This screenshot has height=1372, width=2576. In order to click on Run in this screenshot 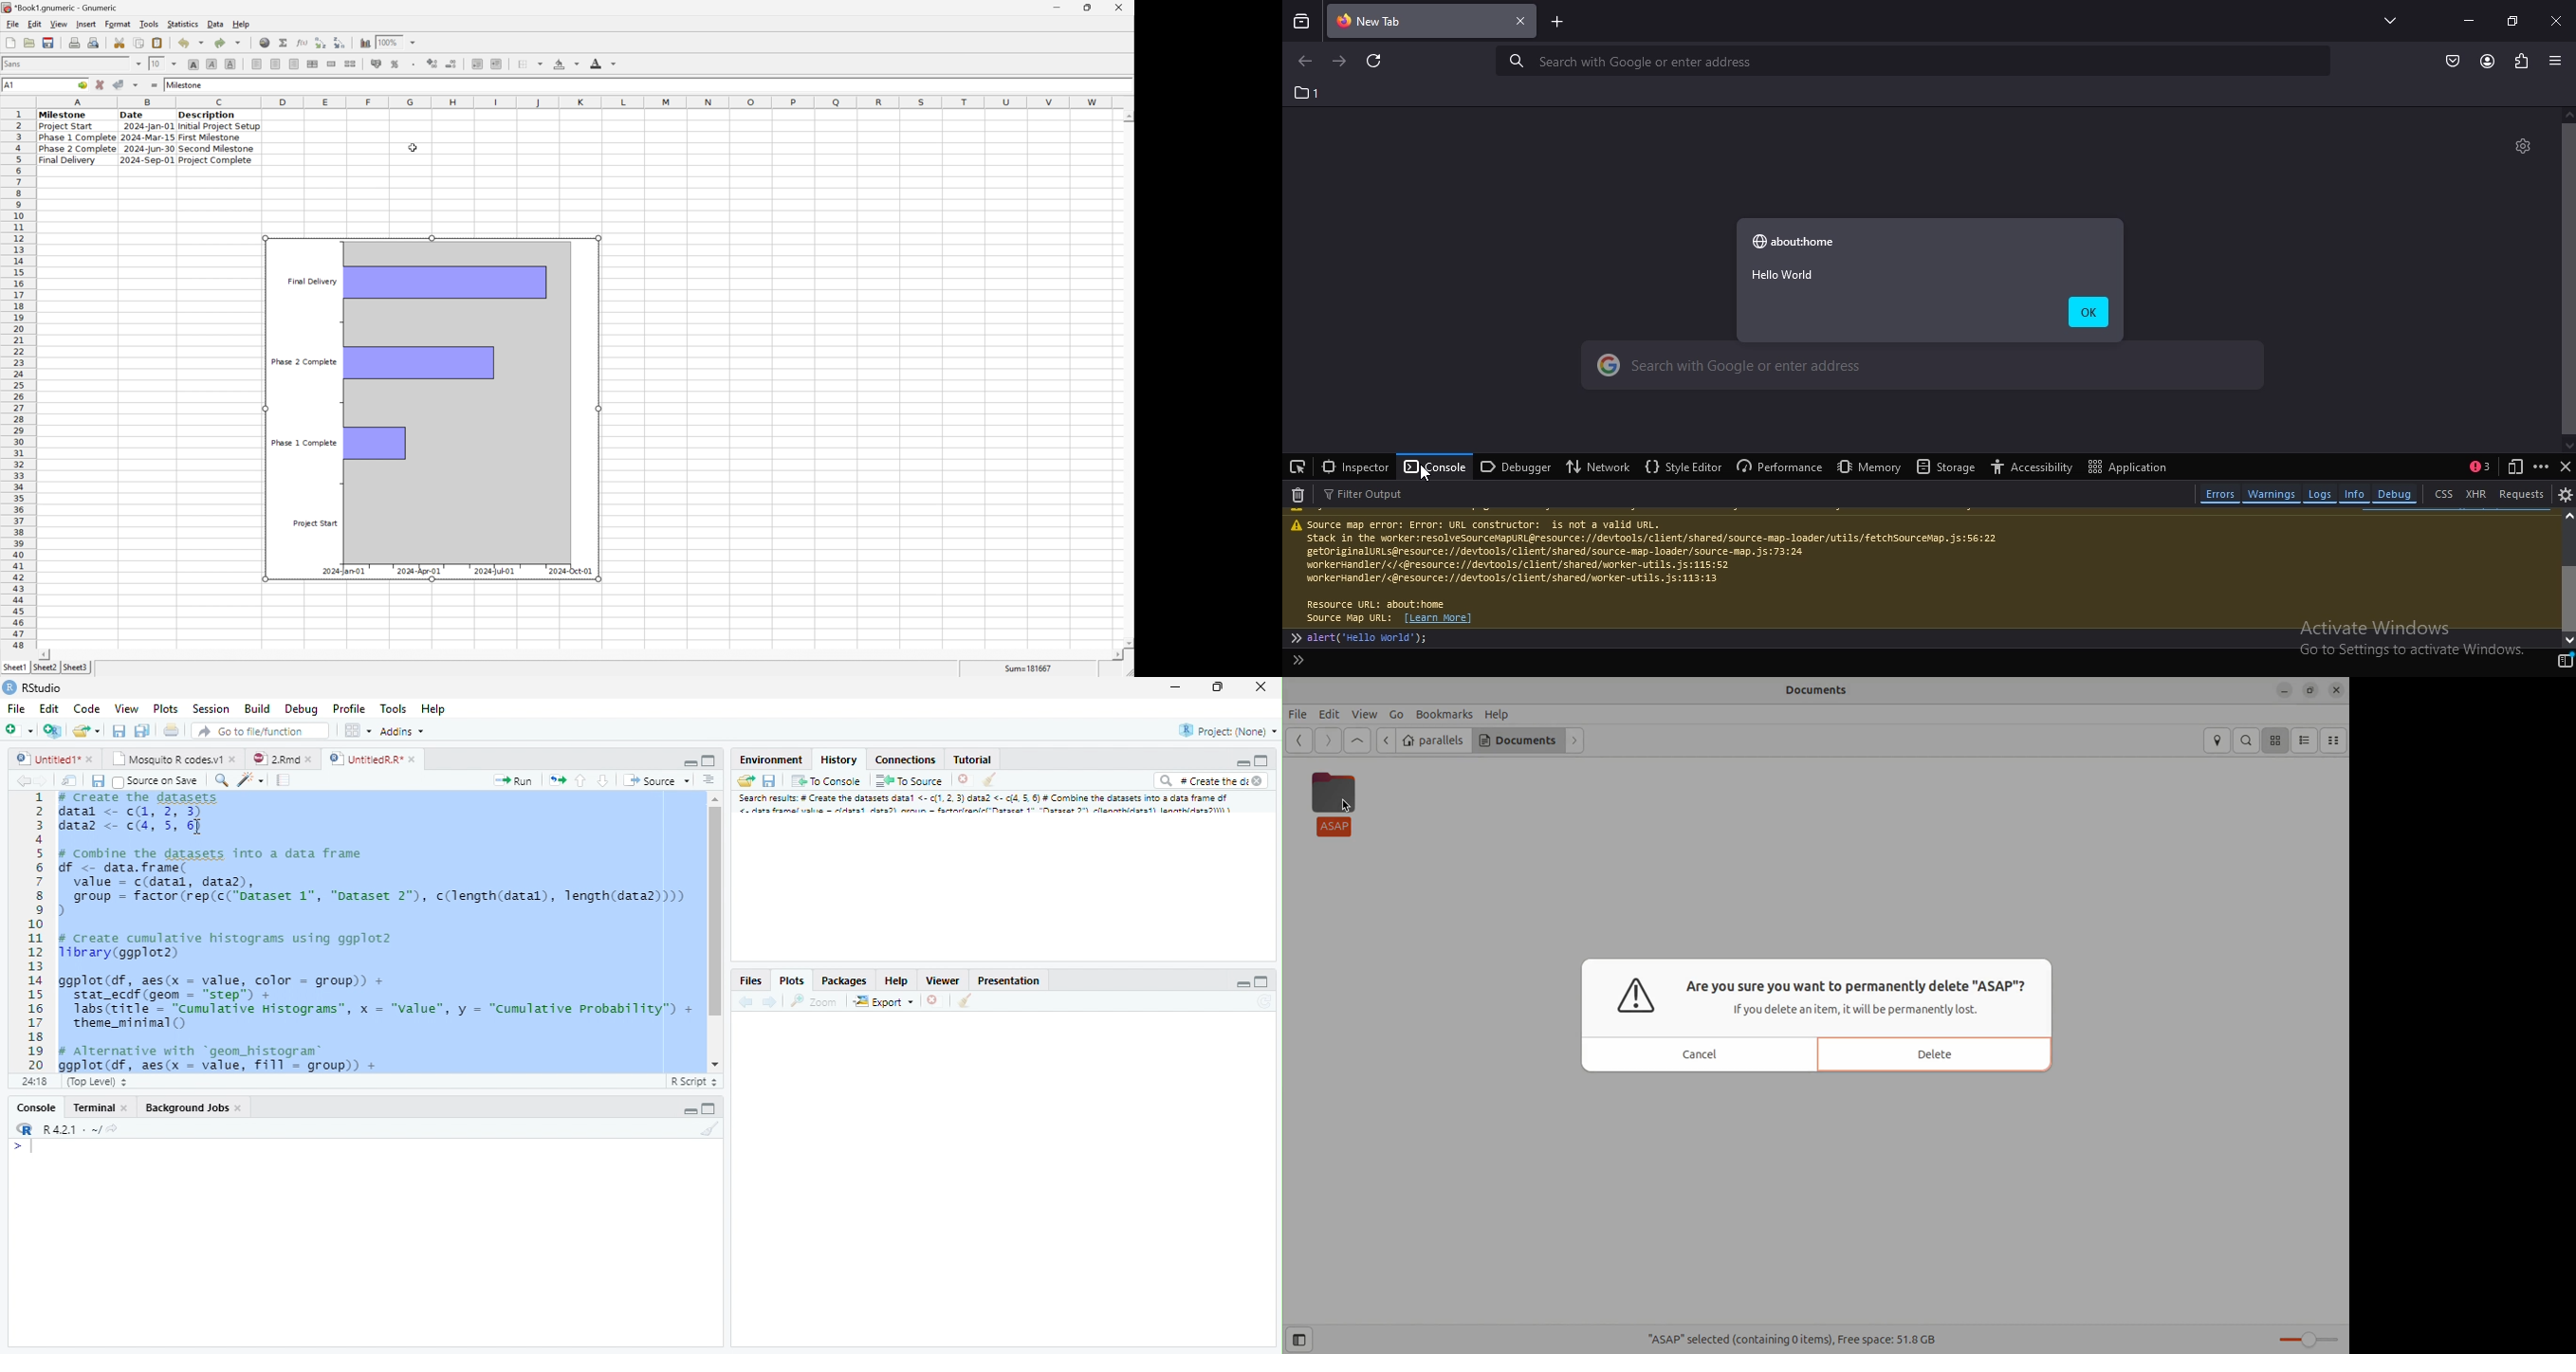, I will do `click(514, 780)`.